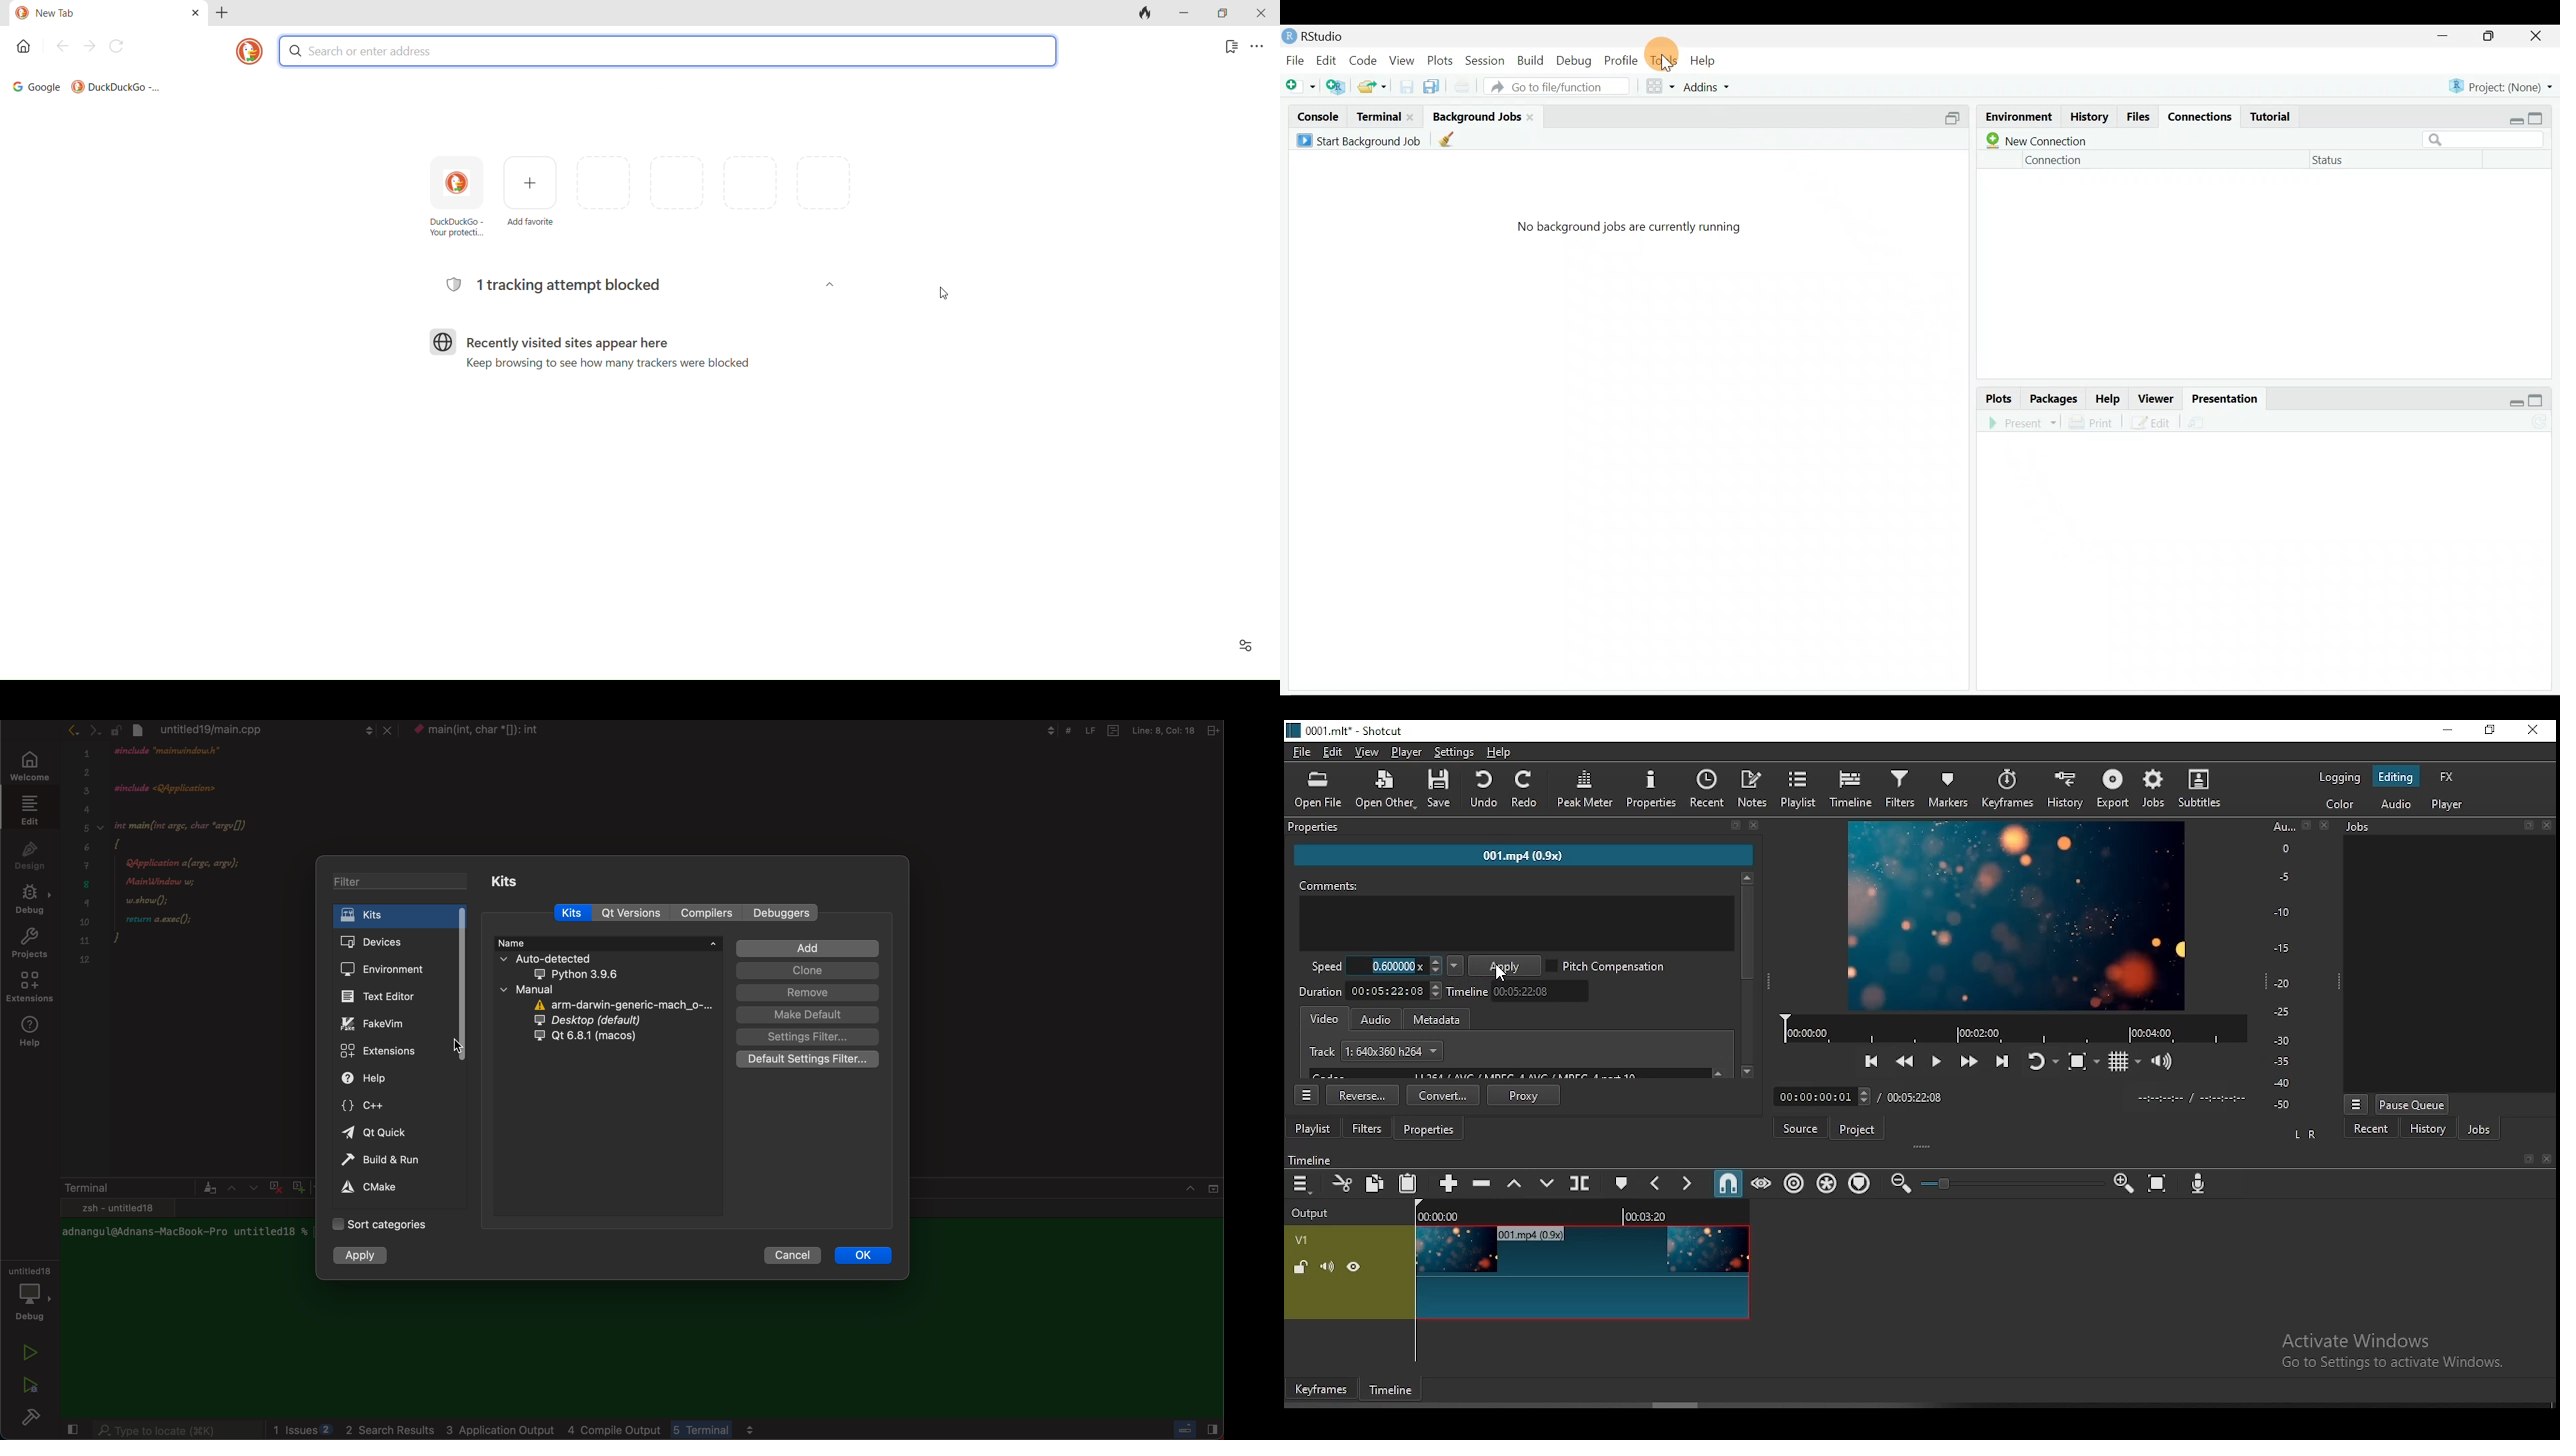  I want to click on Close background jobs, so click(1536, 116).